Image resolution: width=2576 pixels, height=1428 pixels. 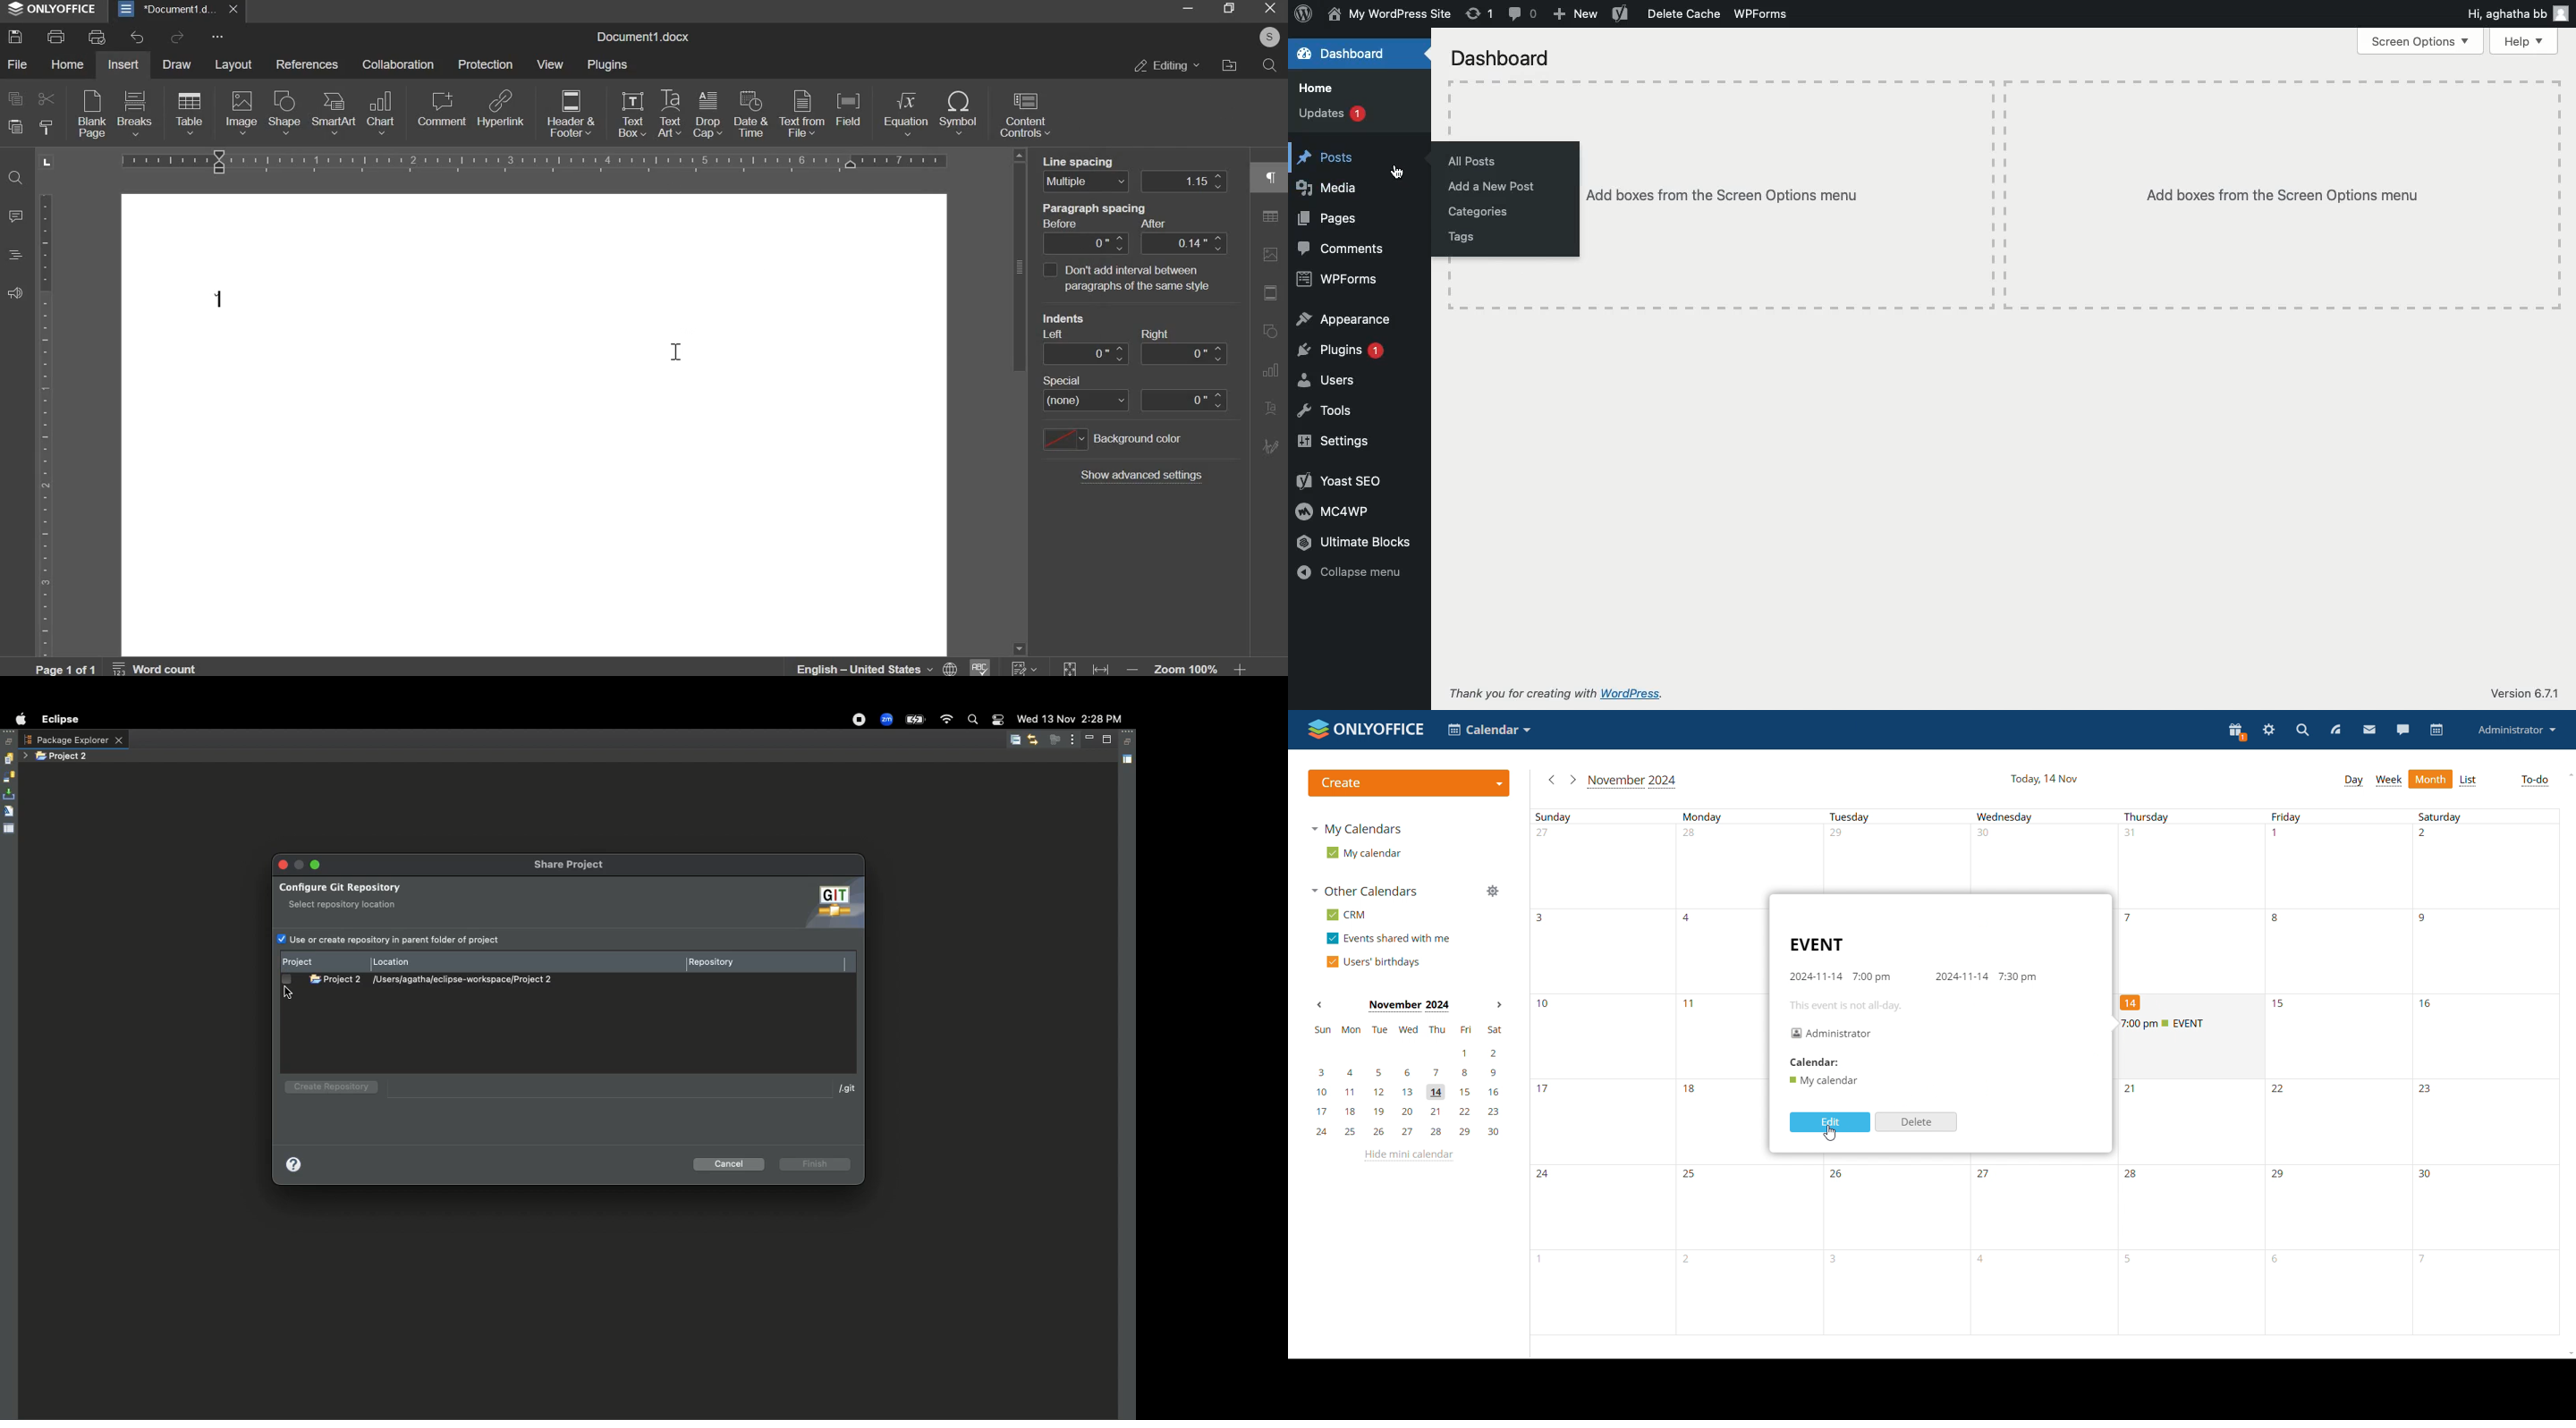 I want to click on redo, so click(x=177, y=37).